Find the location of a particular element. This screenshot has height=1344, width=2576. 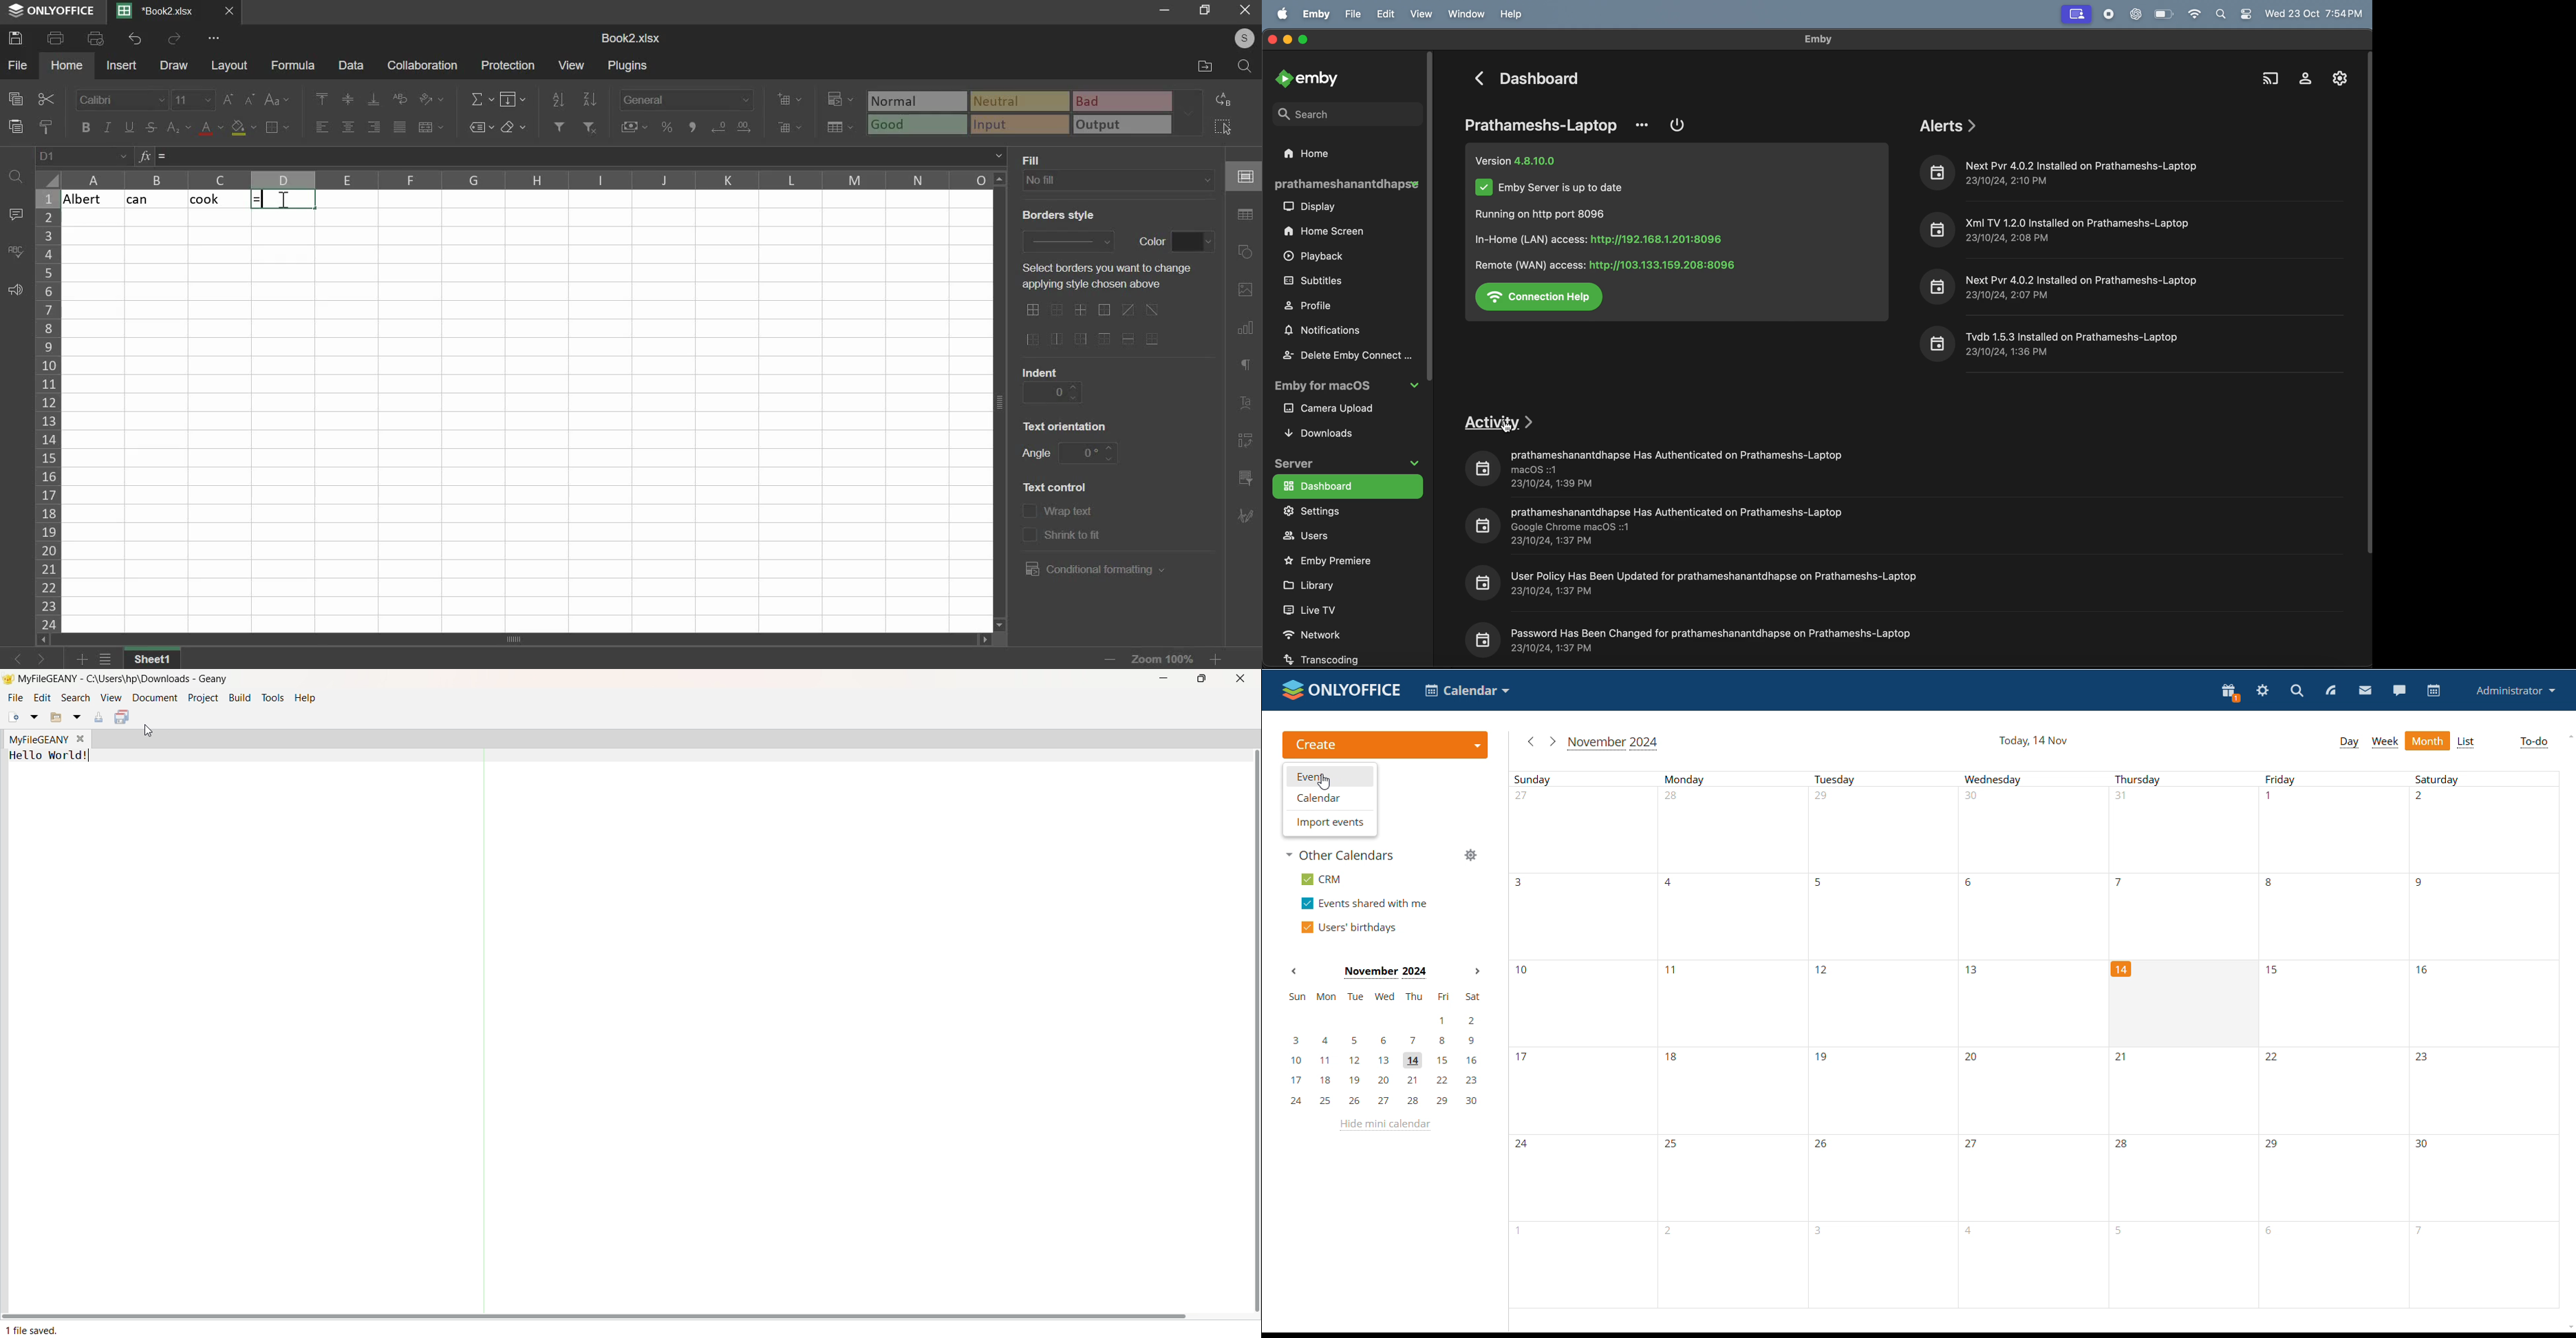

settings is located at coordinates (1343, 512).